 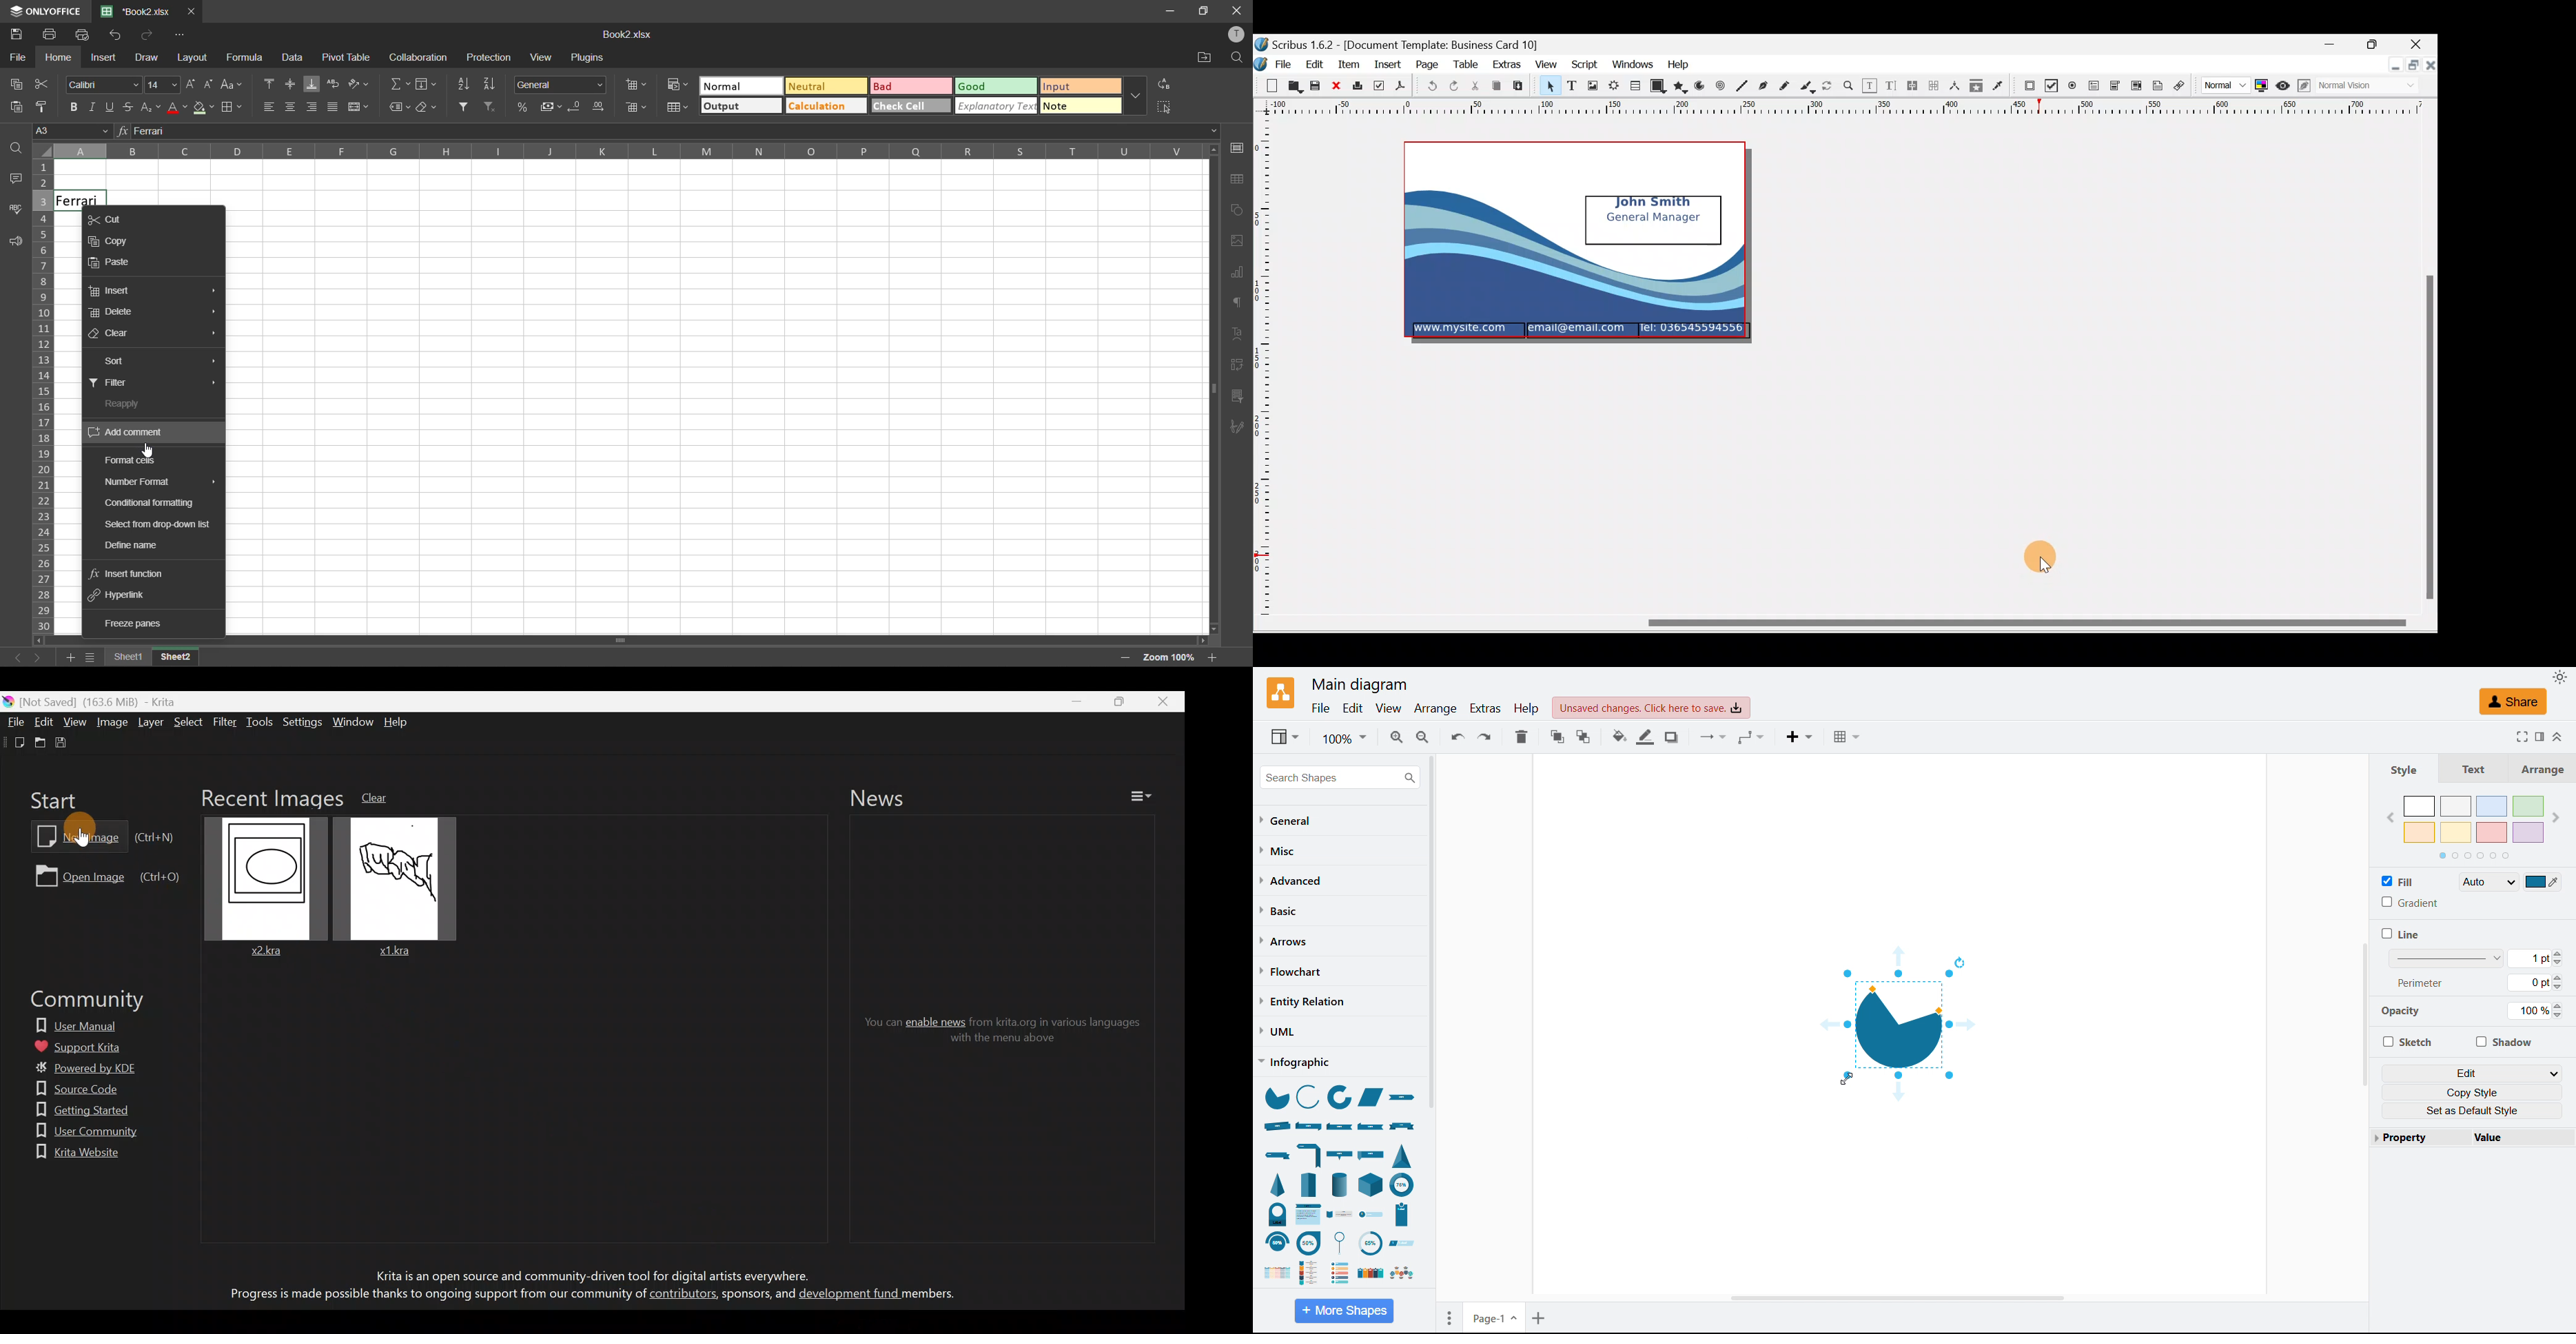 What do you see at coordinates (114, 336) in the screenshot?
I see `clear` at bounding box center [114, 336].